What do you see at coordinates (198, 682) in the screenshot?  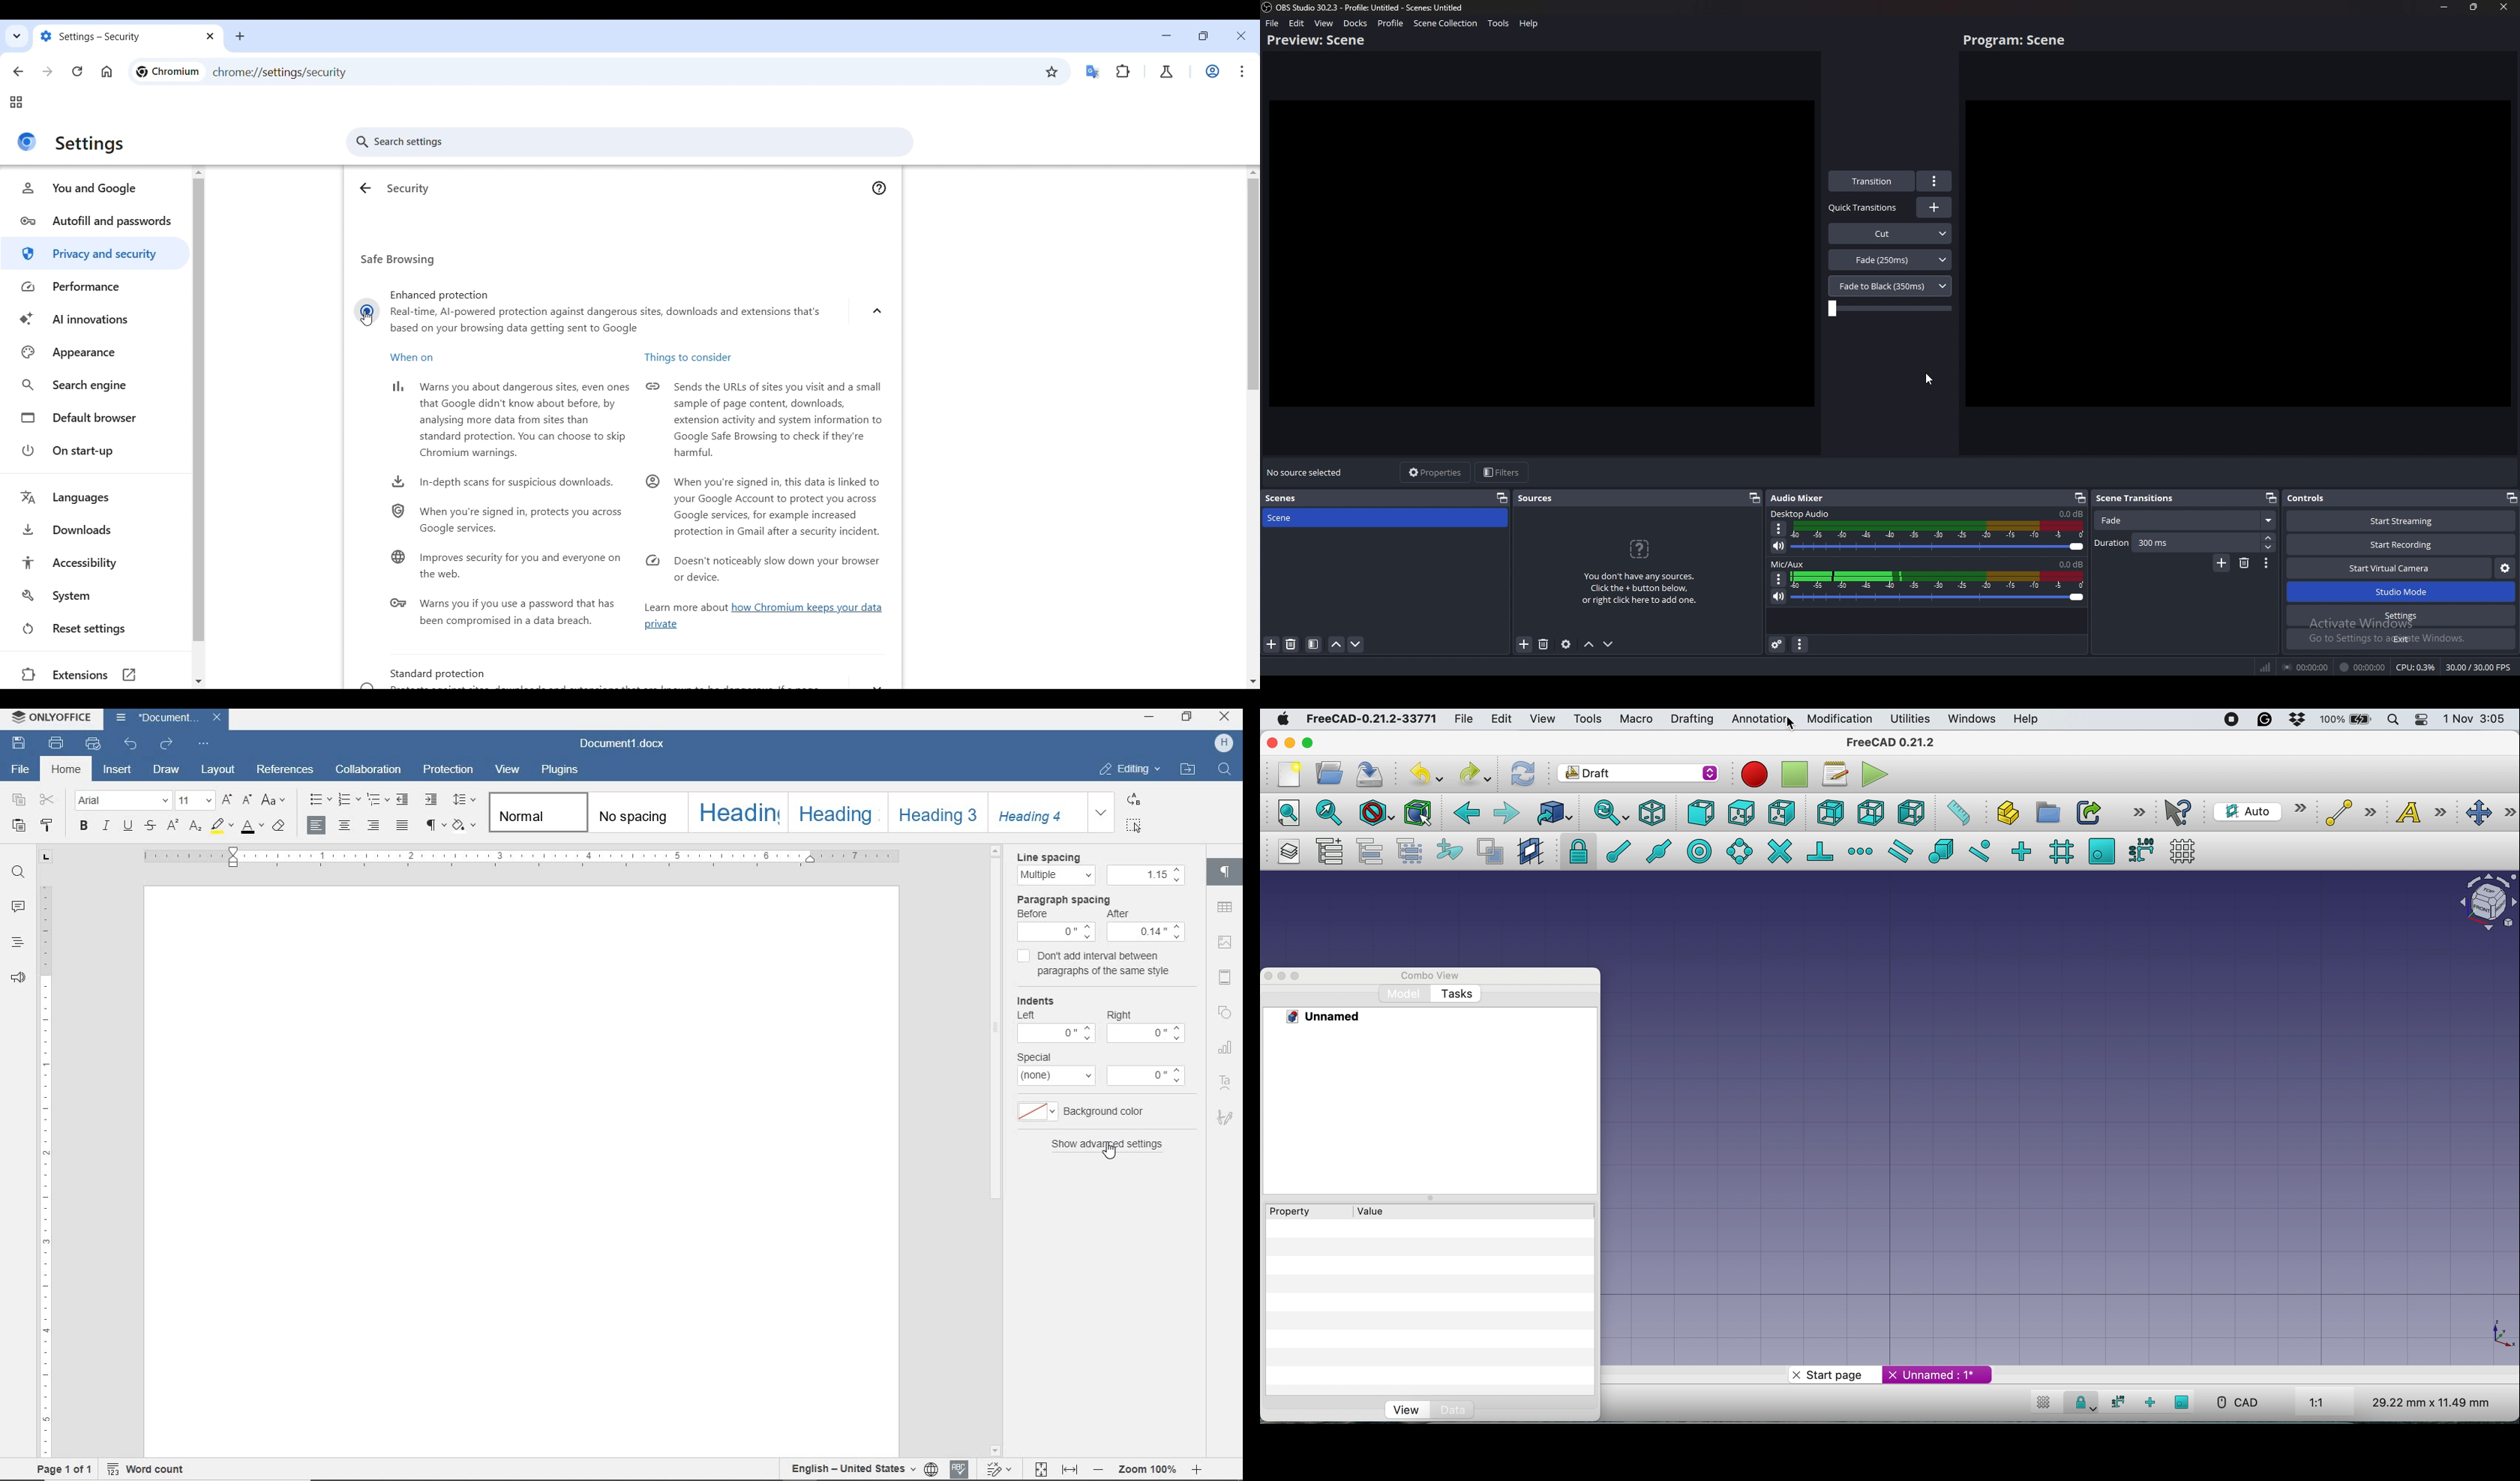 I see `Quick slide to bottom` at bounding box center [198, 682].